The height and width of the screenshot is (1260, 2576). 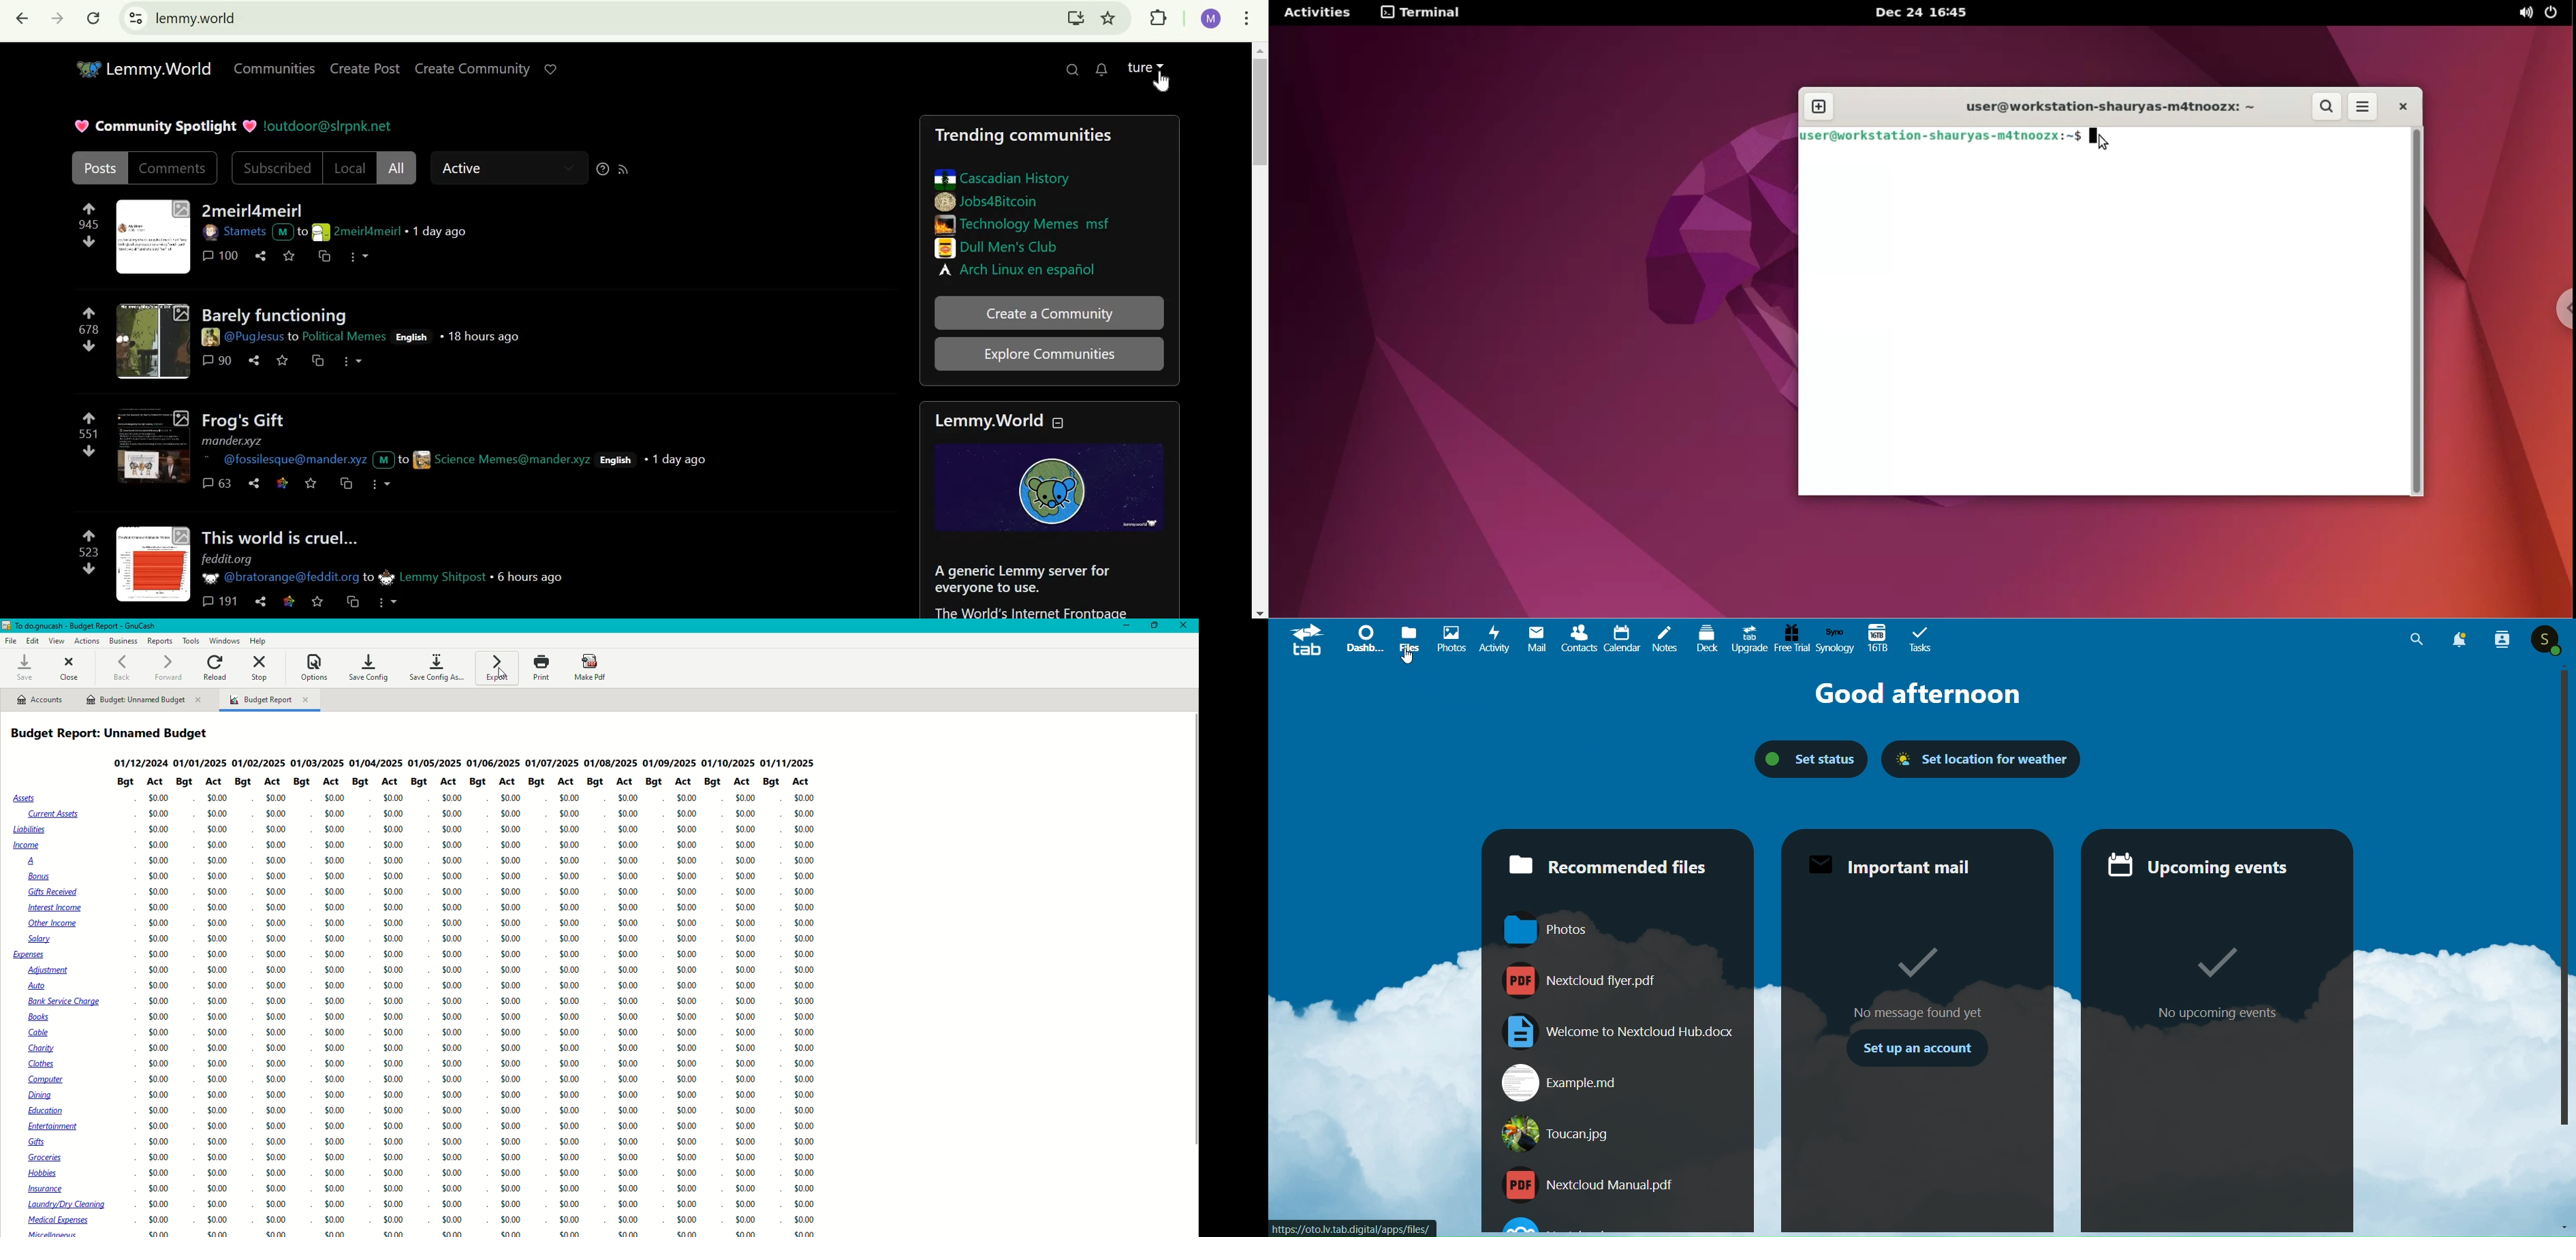 What do you see at coordinates (276, 1111) in the screenshot?
I see `$0.00` at bounding box center [276, 1111].